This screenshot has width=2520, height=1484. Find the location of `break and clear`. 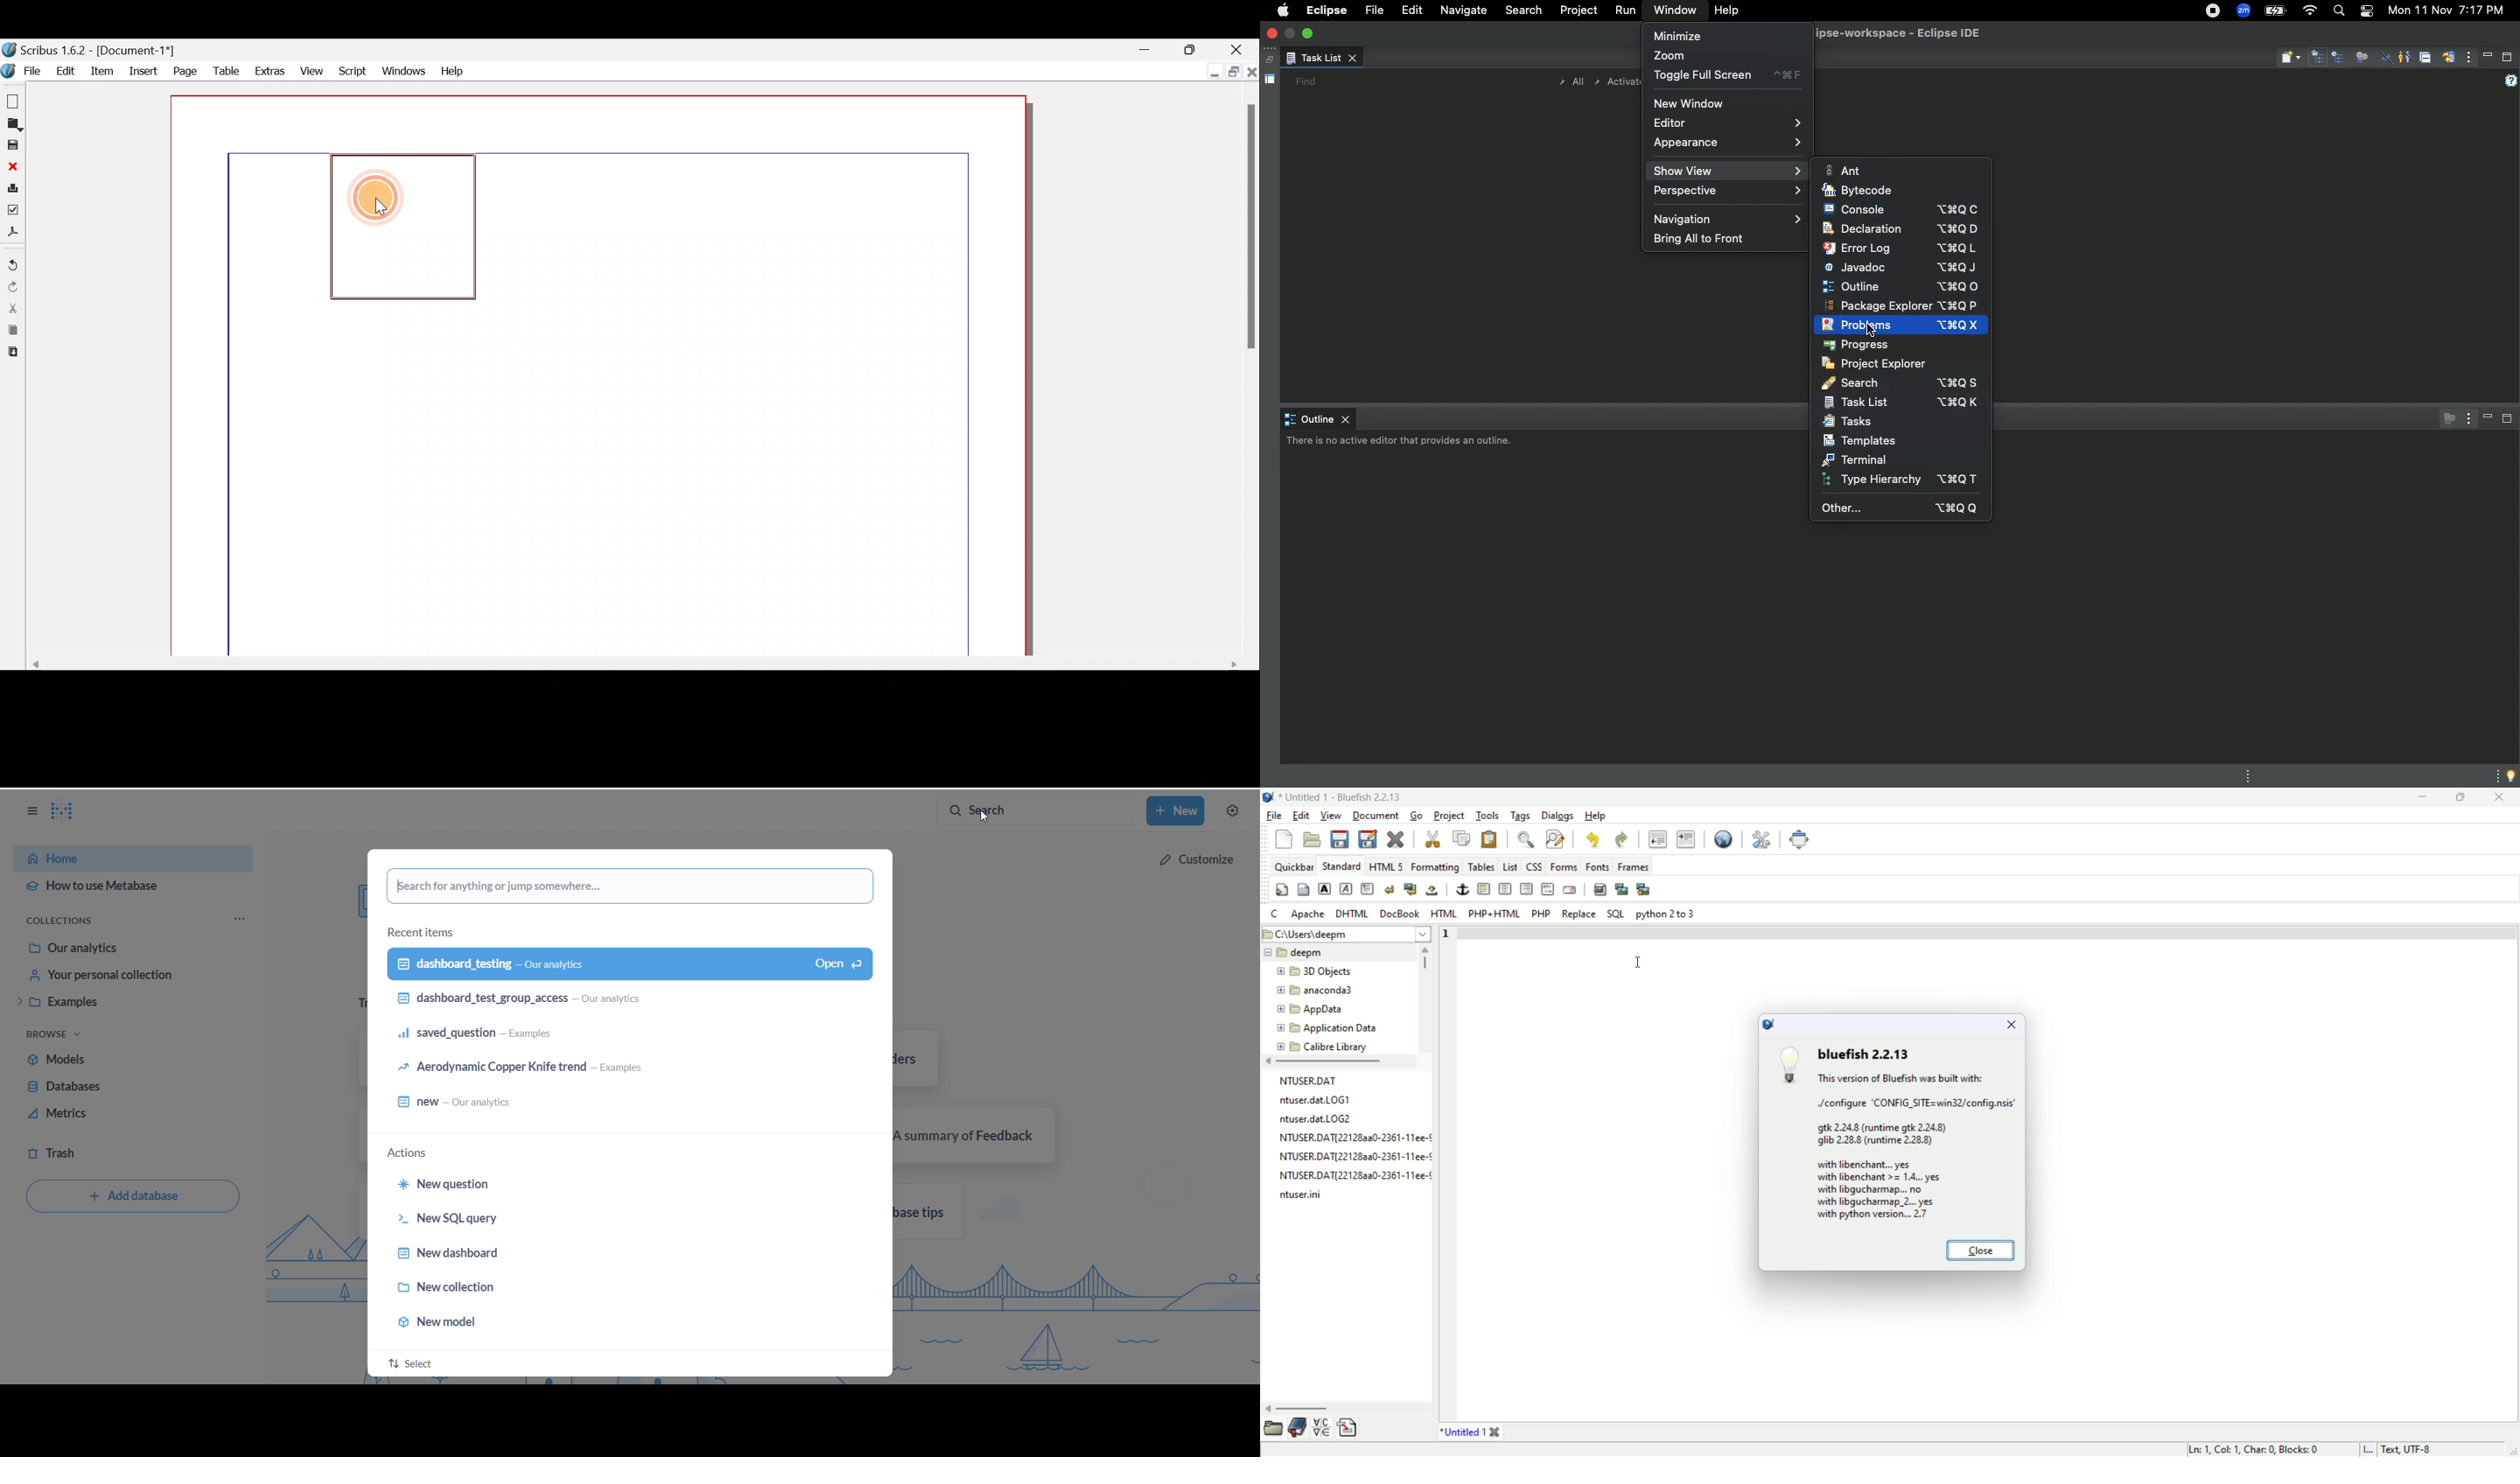

break and clear is located at coordinates (1411, 889).